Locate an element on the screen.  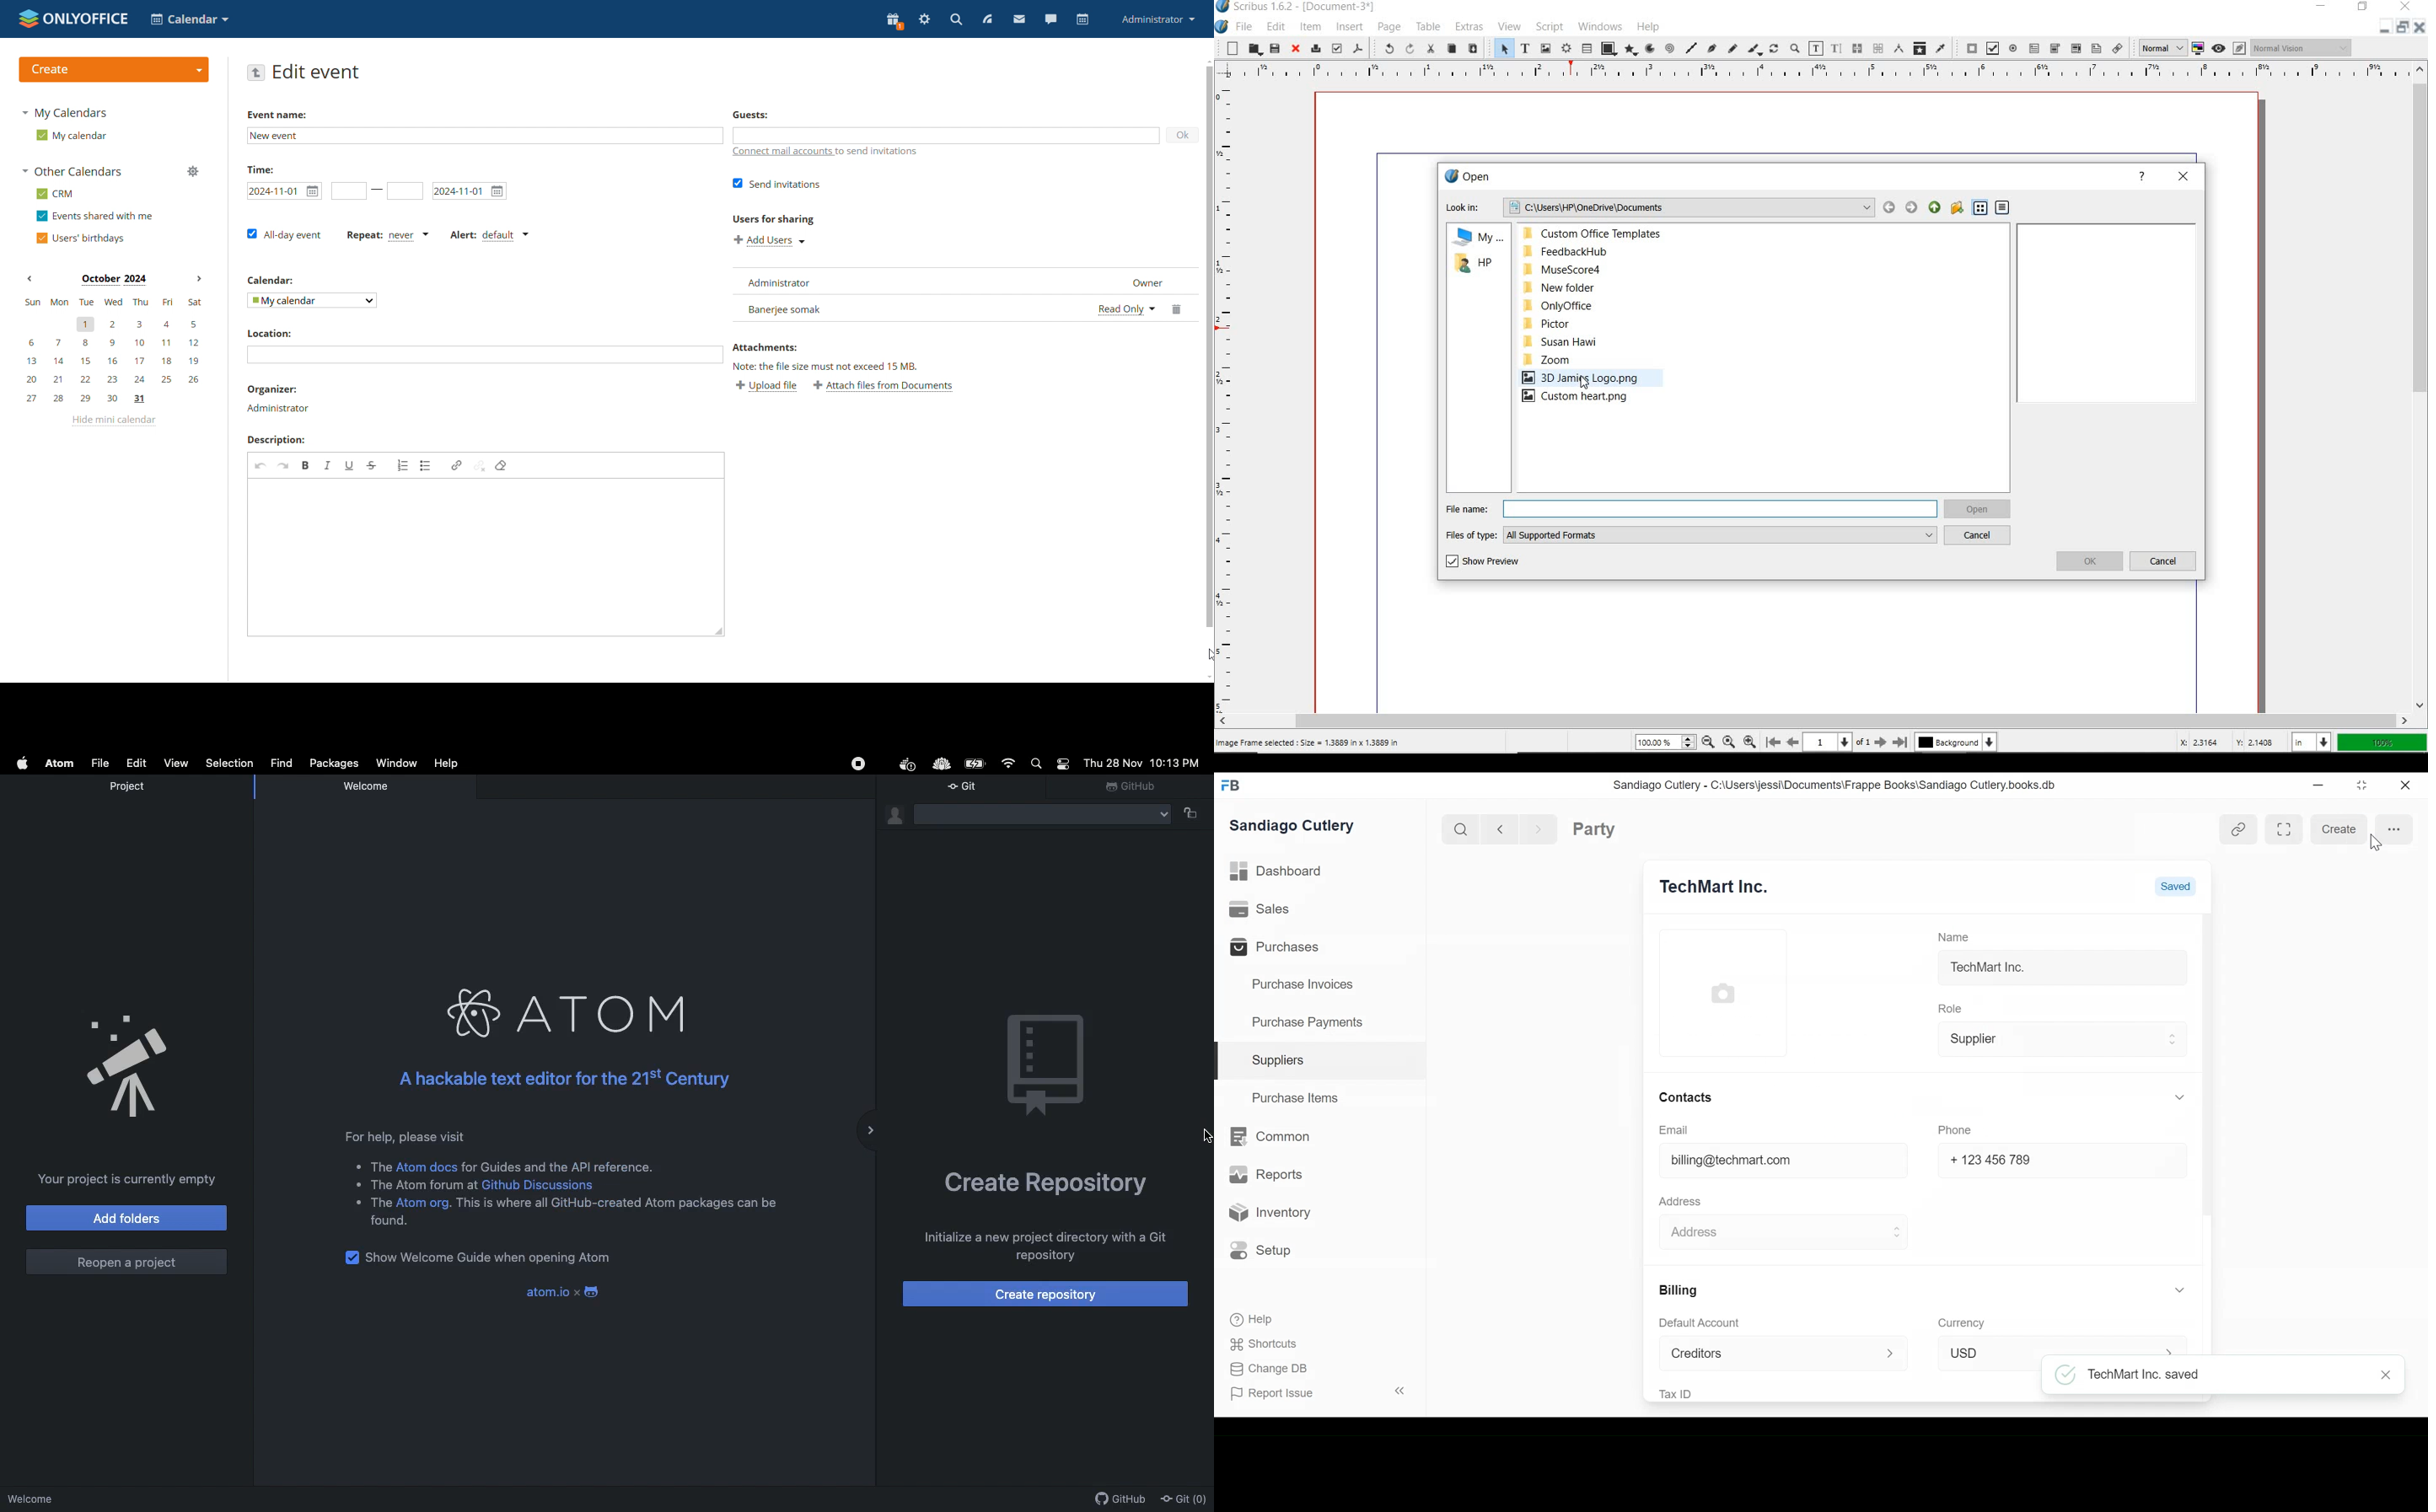
spiral is located at coordinates (1669, 49).